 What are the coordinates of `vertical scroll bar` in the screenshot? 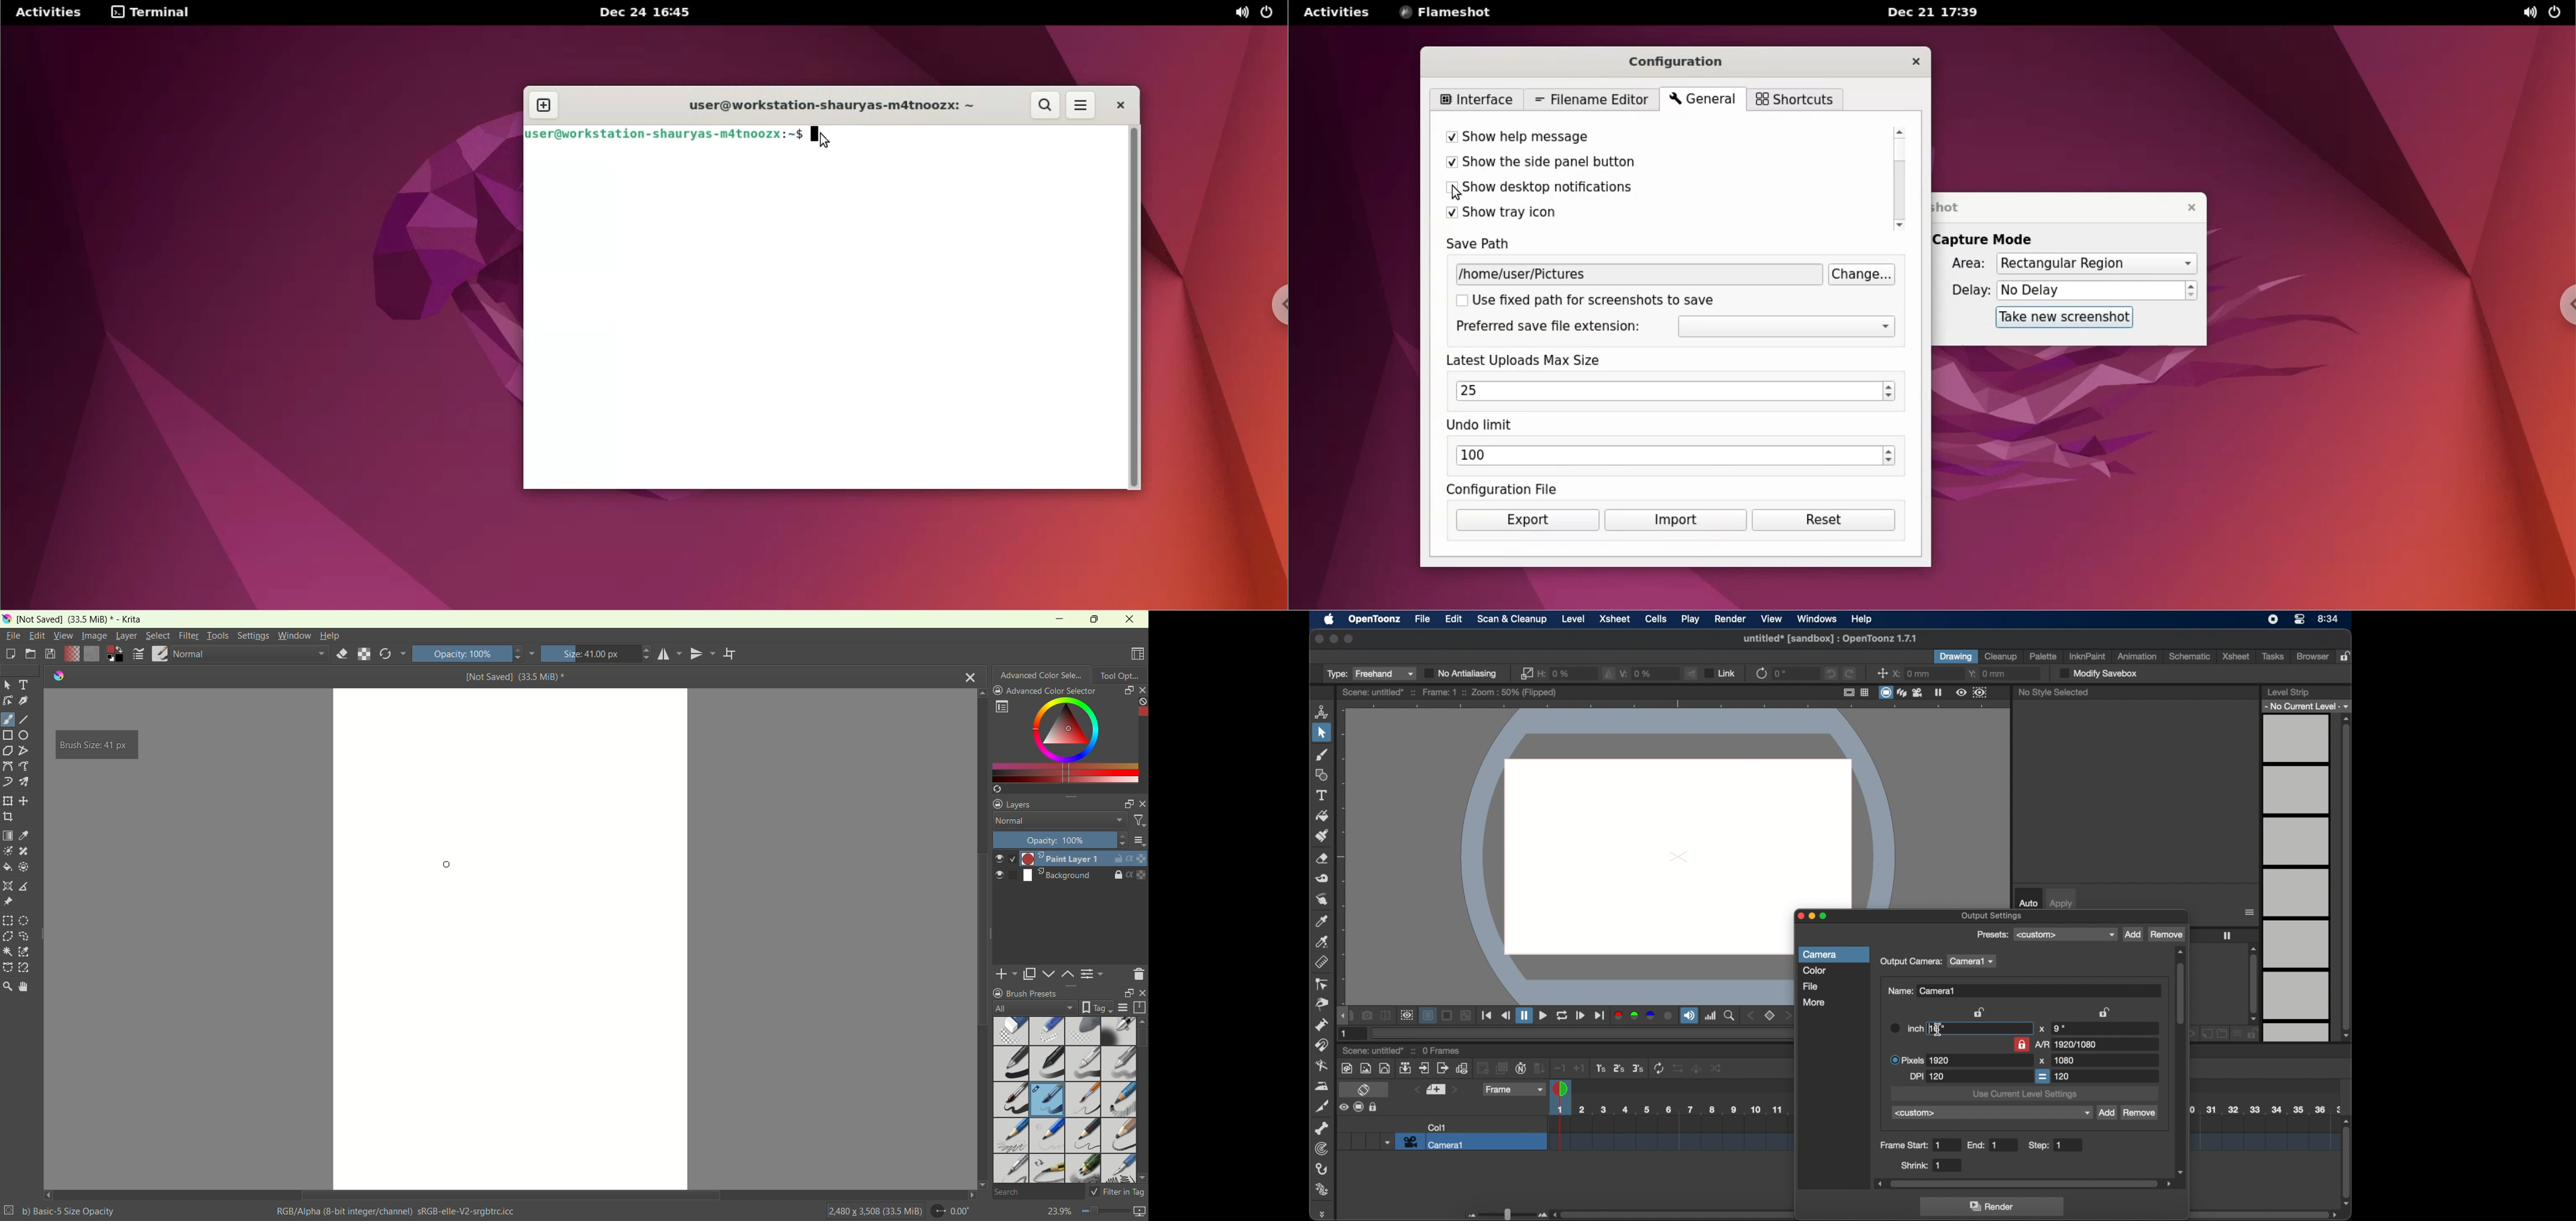 It's located at (1142, 739).